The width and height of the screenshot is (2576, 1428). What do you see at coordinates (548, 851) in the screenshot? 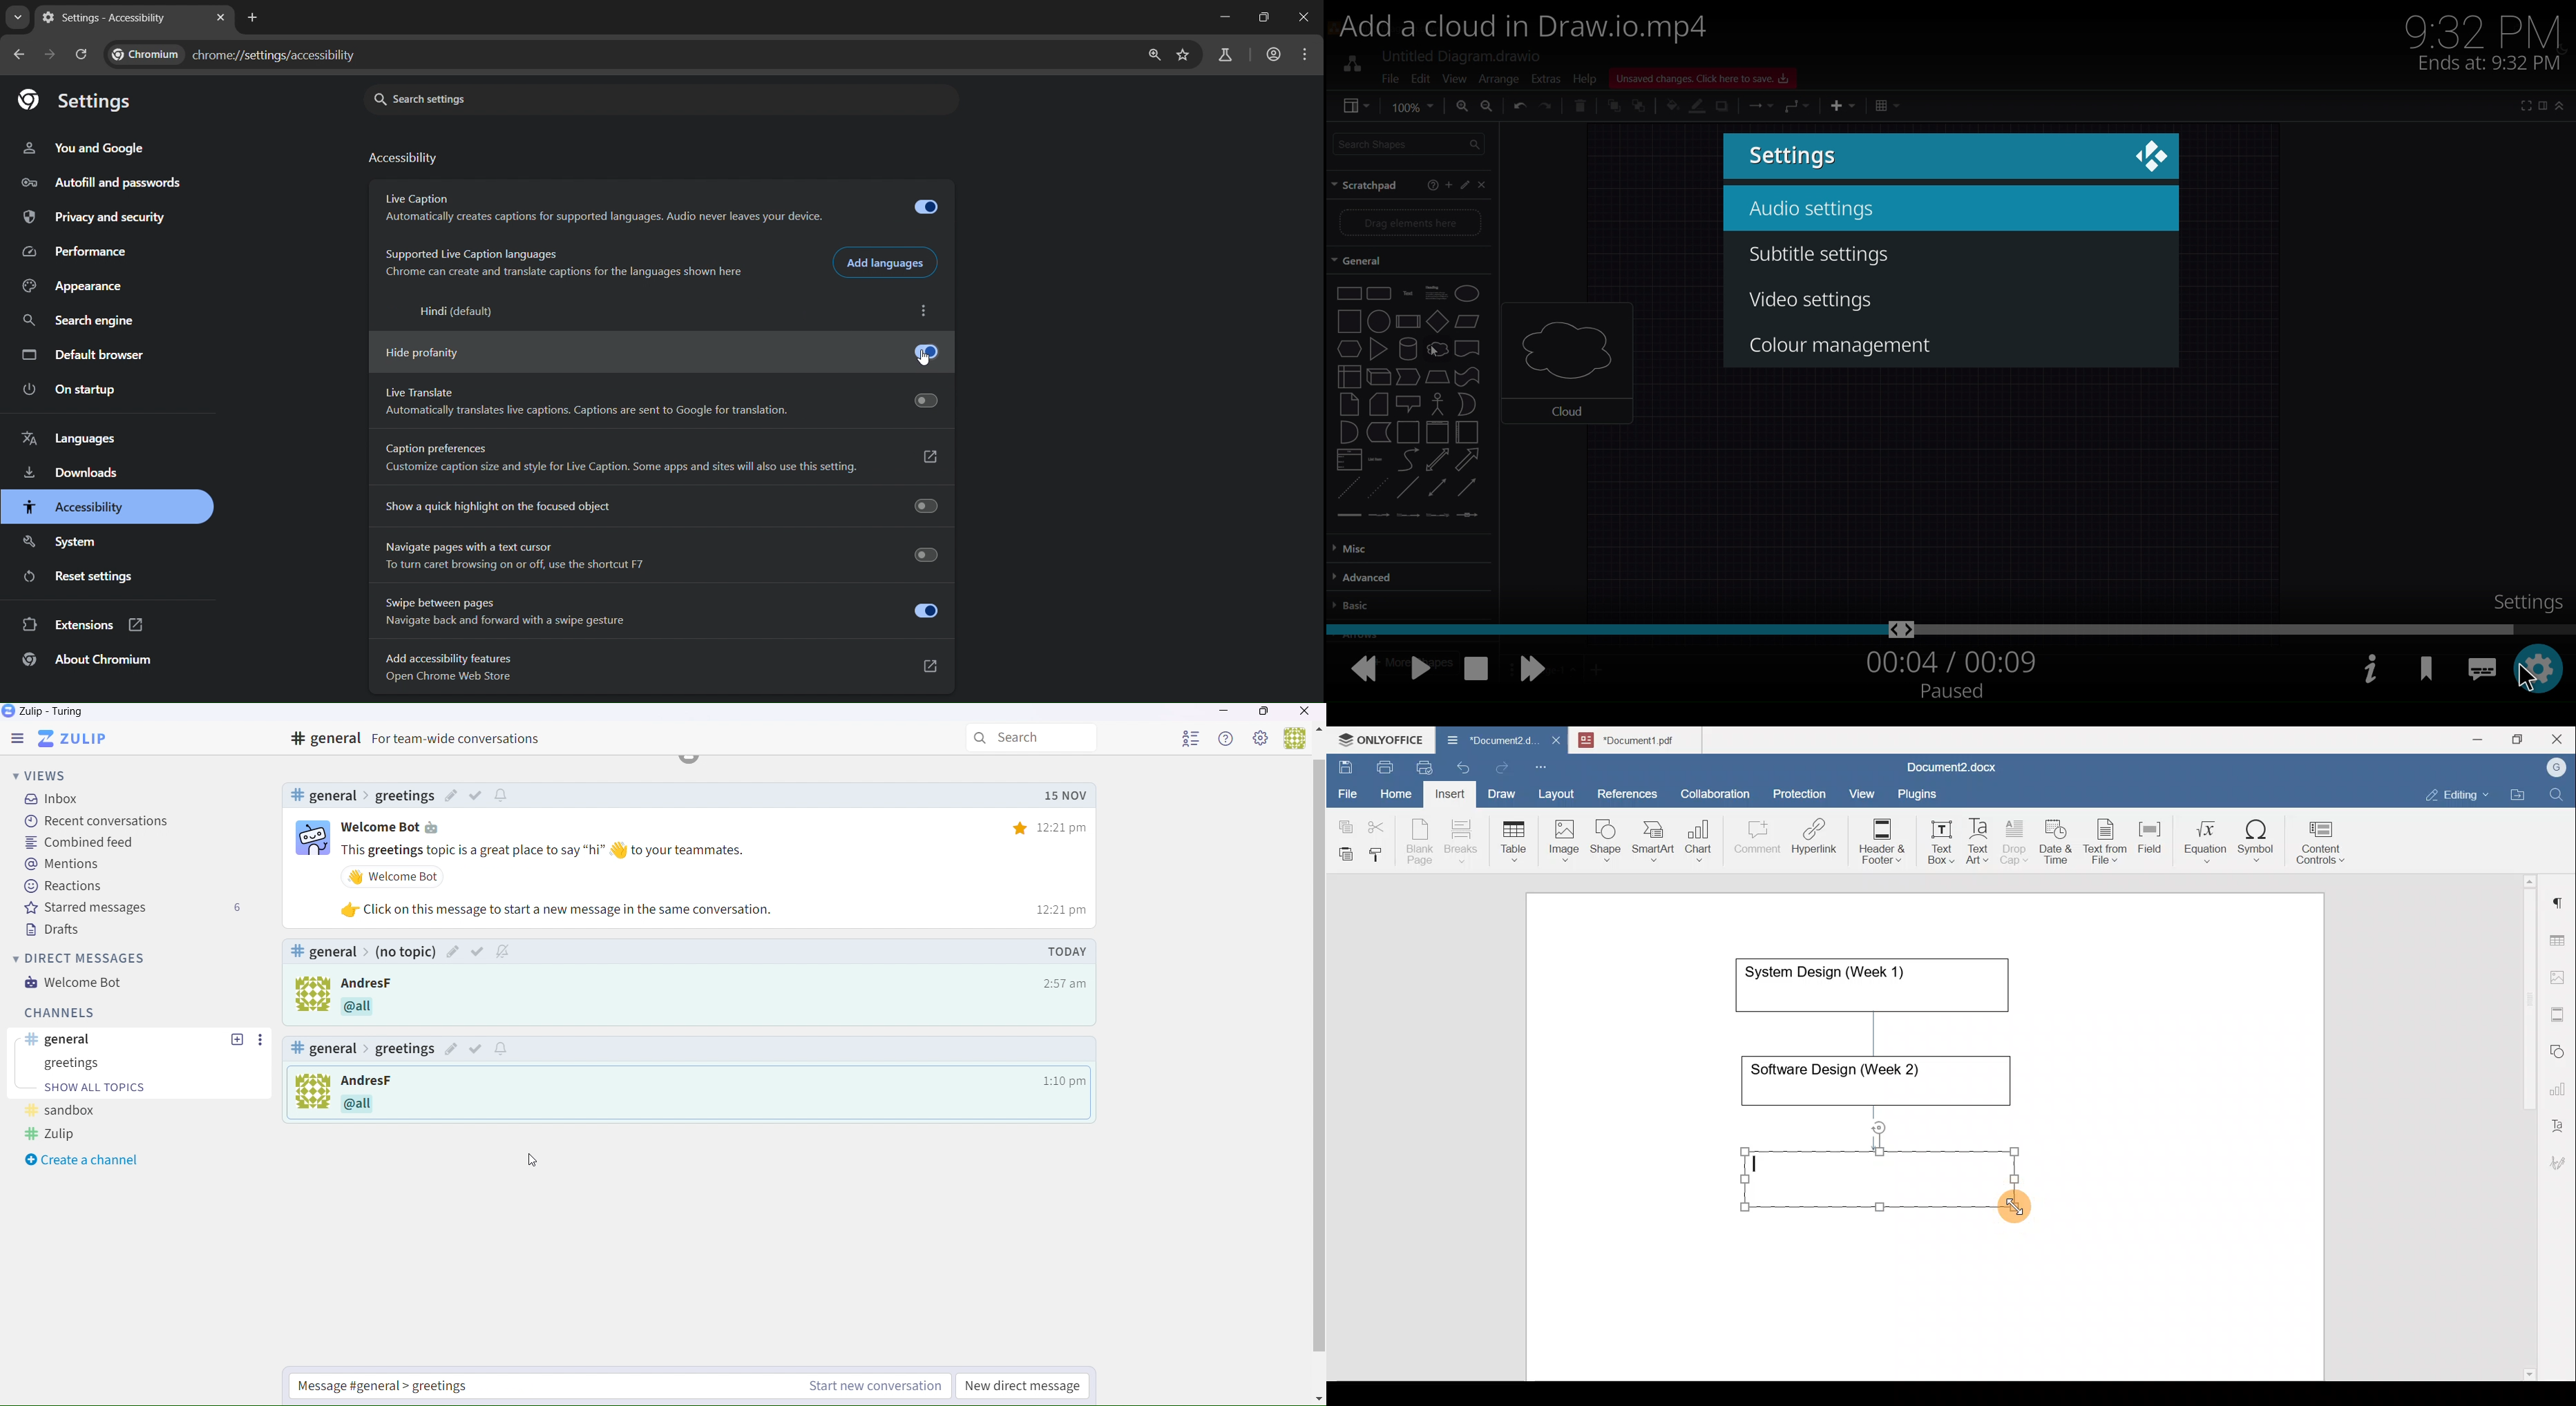
I see `` at bounding box center [548, 851].